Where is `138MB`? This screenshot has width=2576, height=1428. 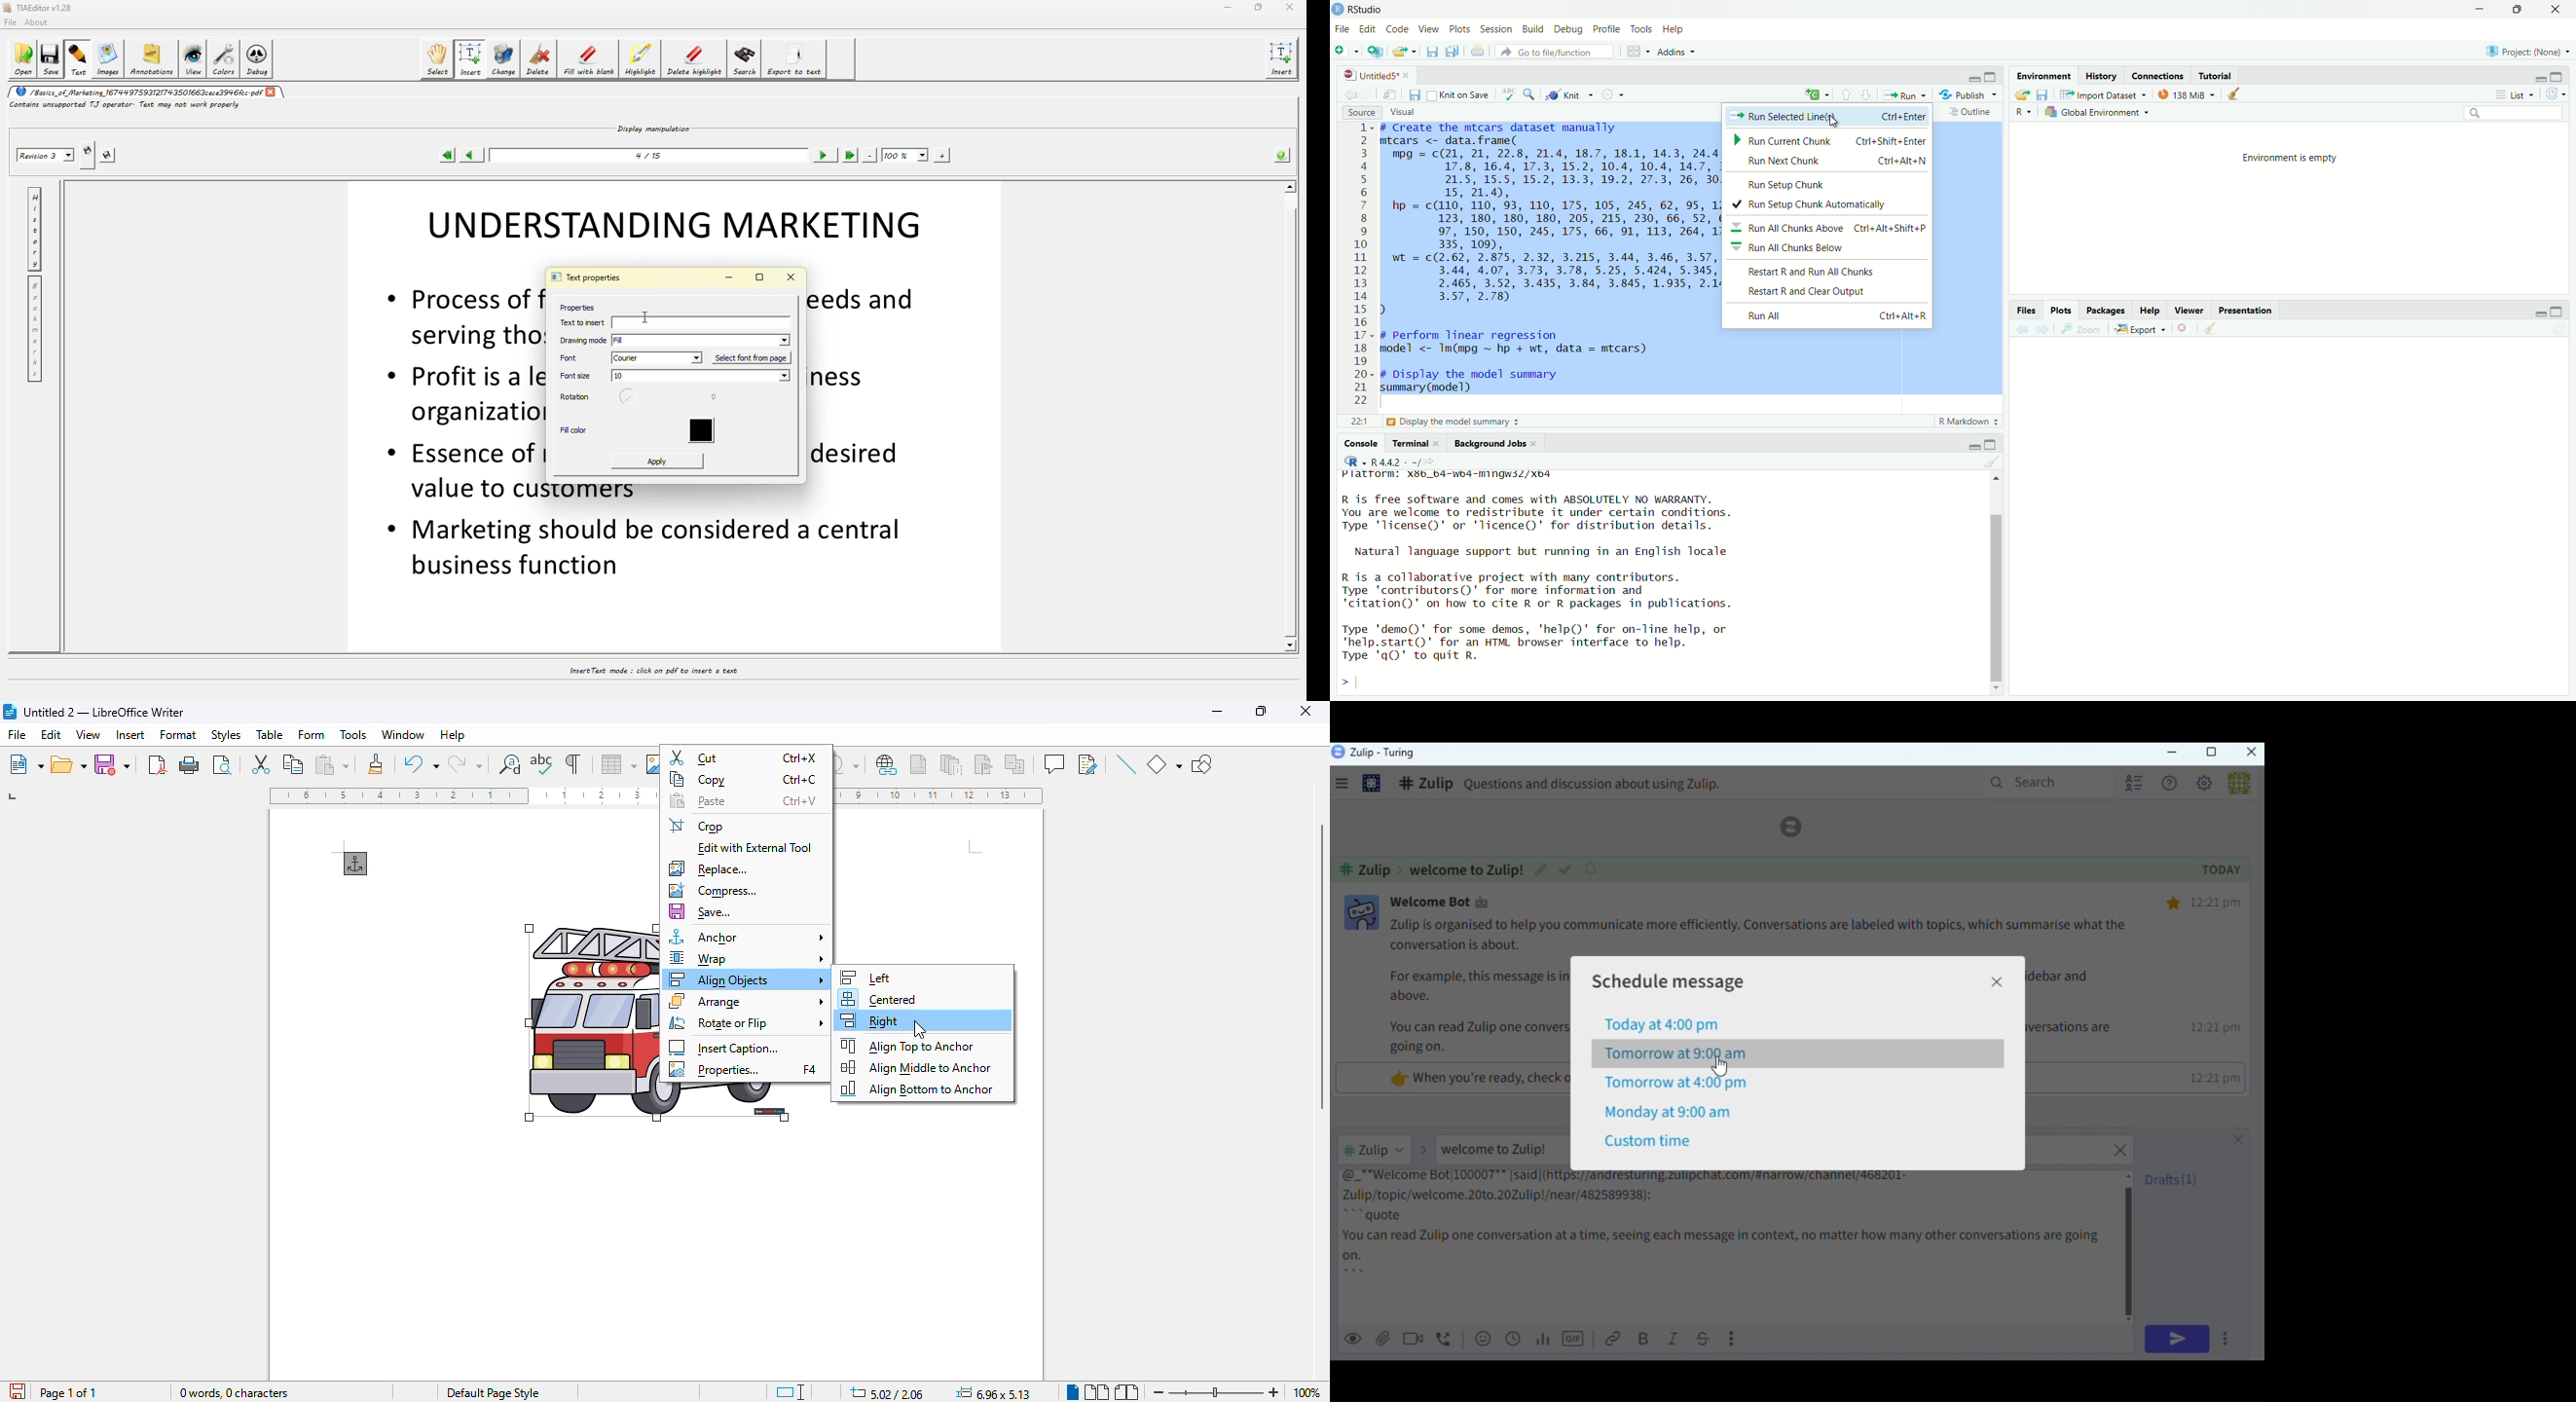
138MB is located at coordinates (2189, 96).